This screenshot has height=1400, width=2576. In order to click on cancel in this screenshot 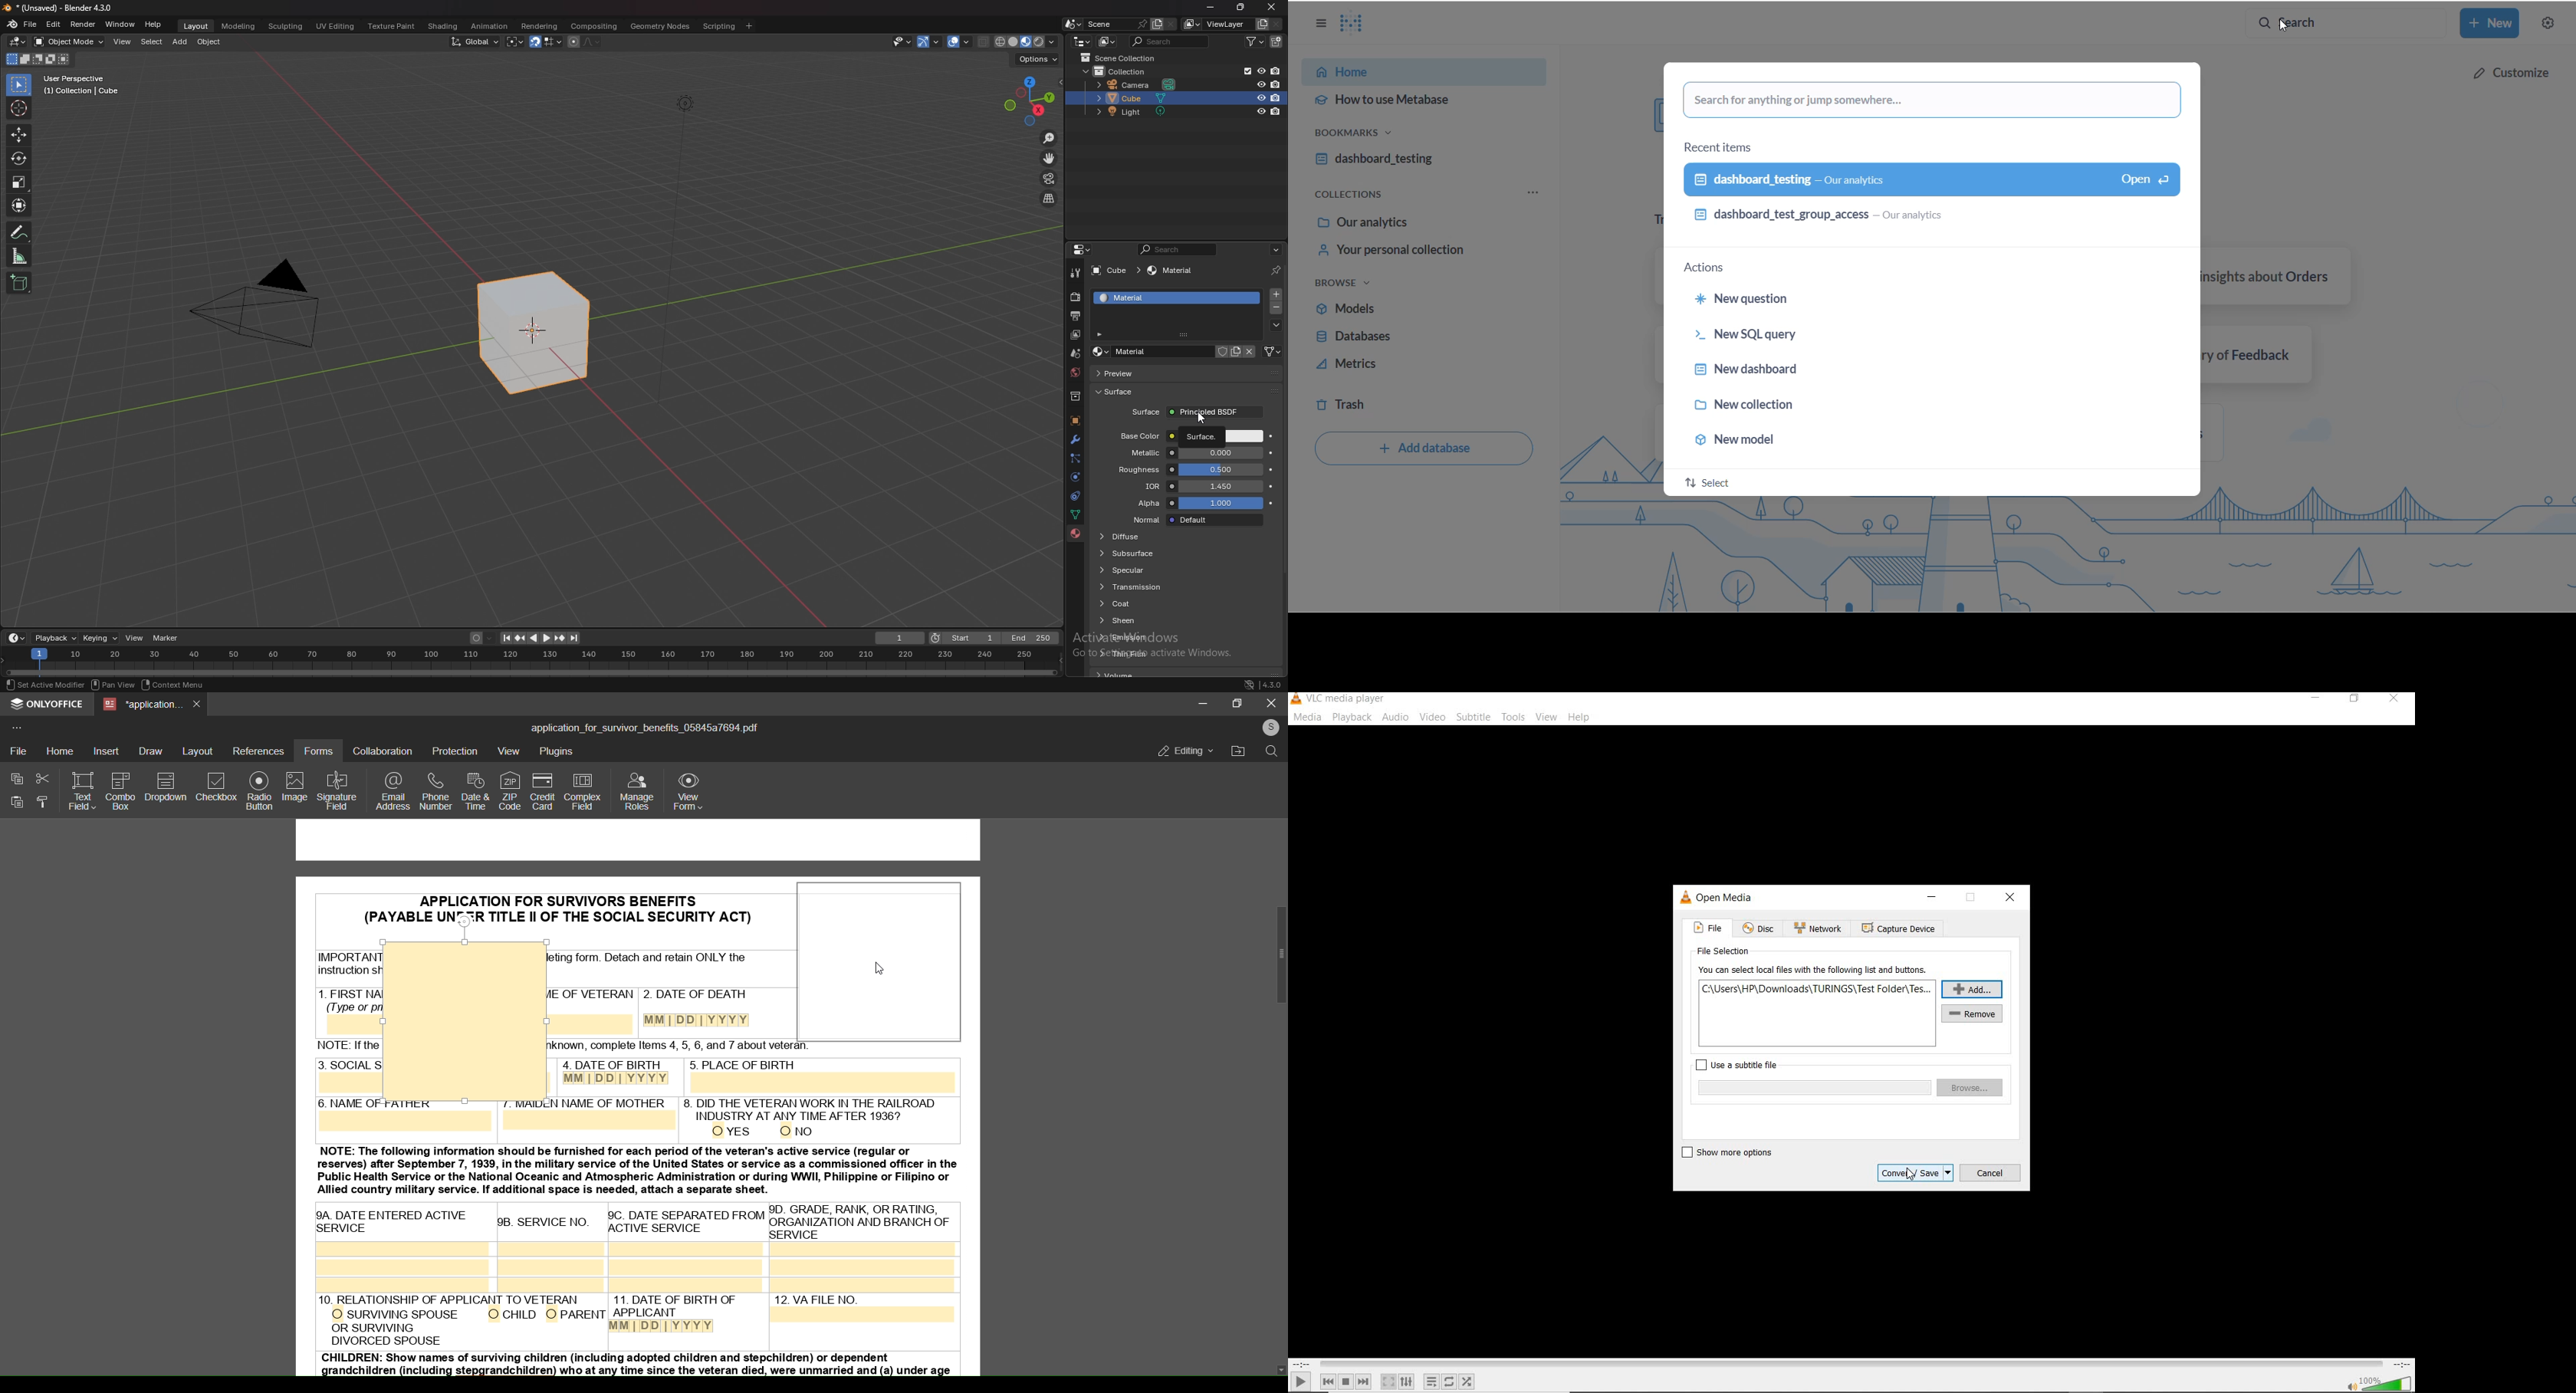, I will do `click(1991, 1172)`.